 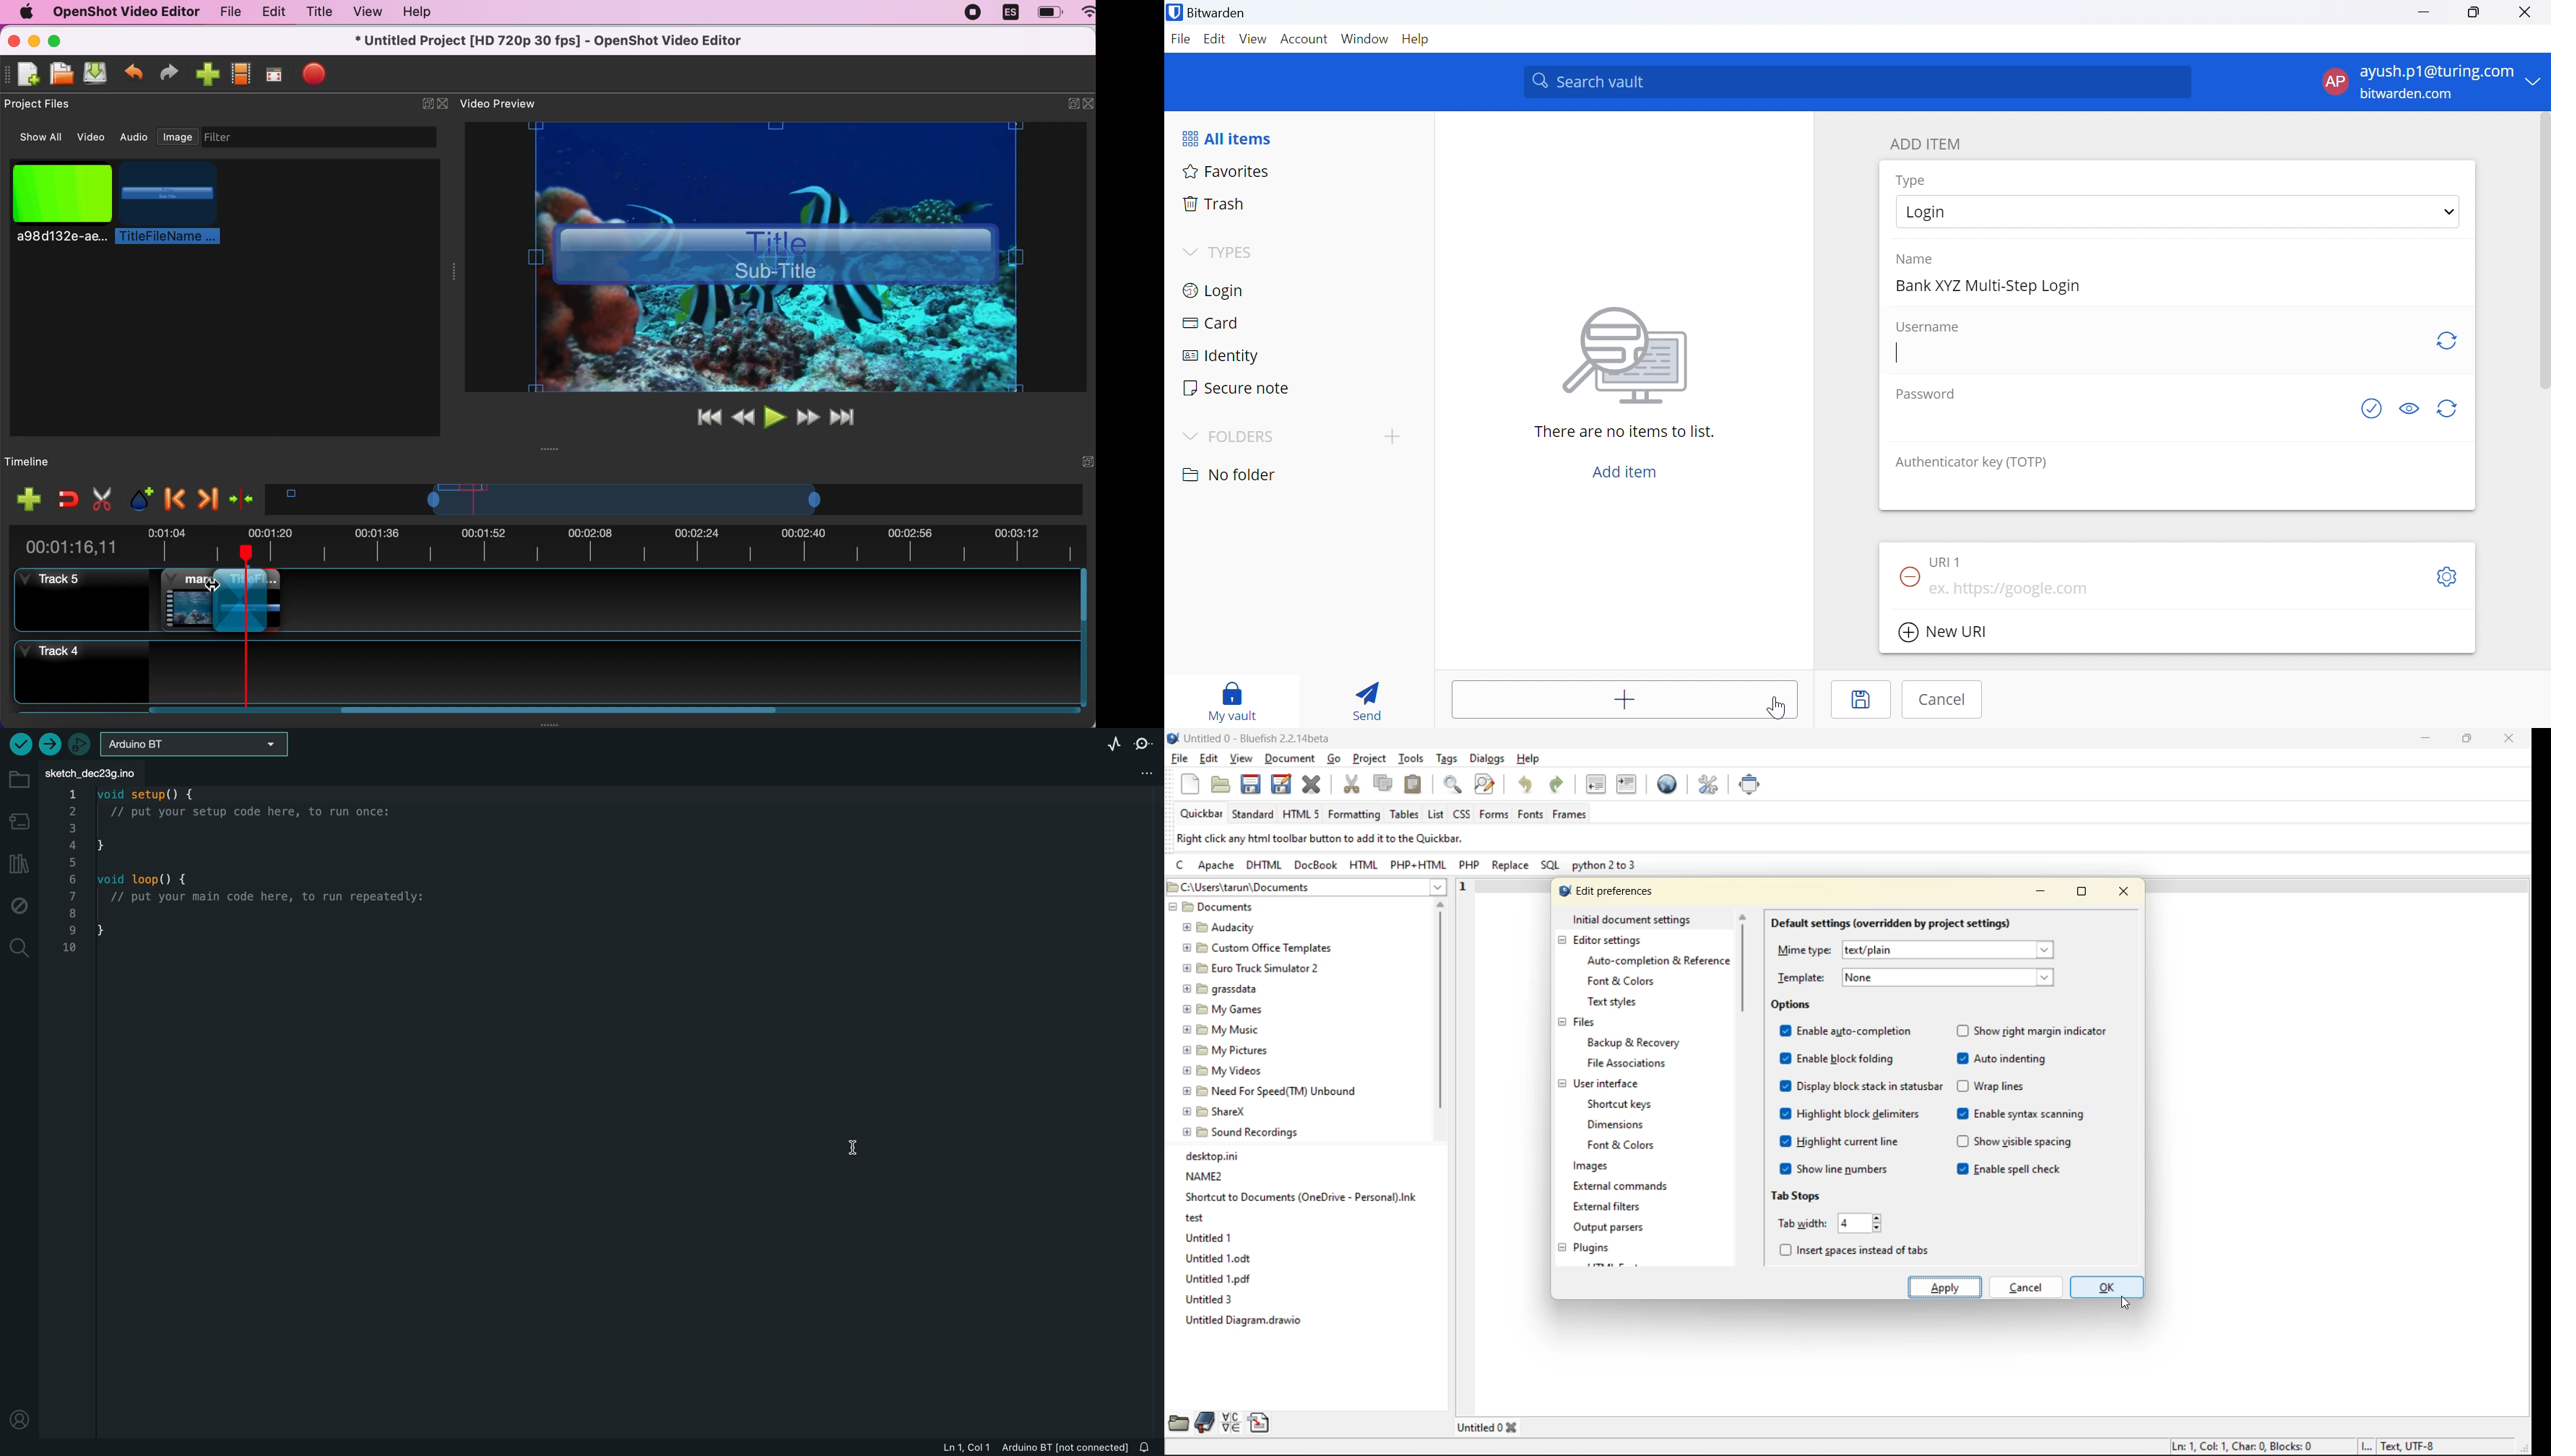 What do you see at coordinates (1203, 814) in the screenshot?
I see `quickbar` at bounding box center [1203, 814].